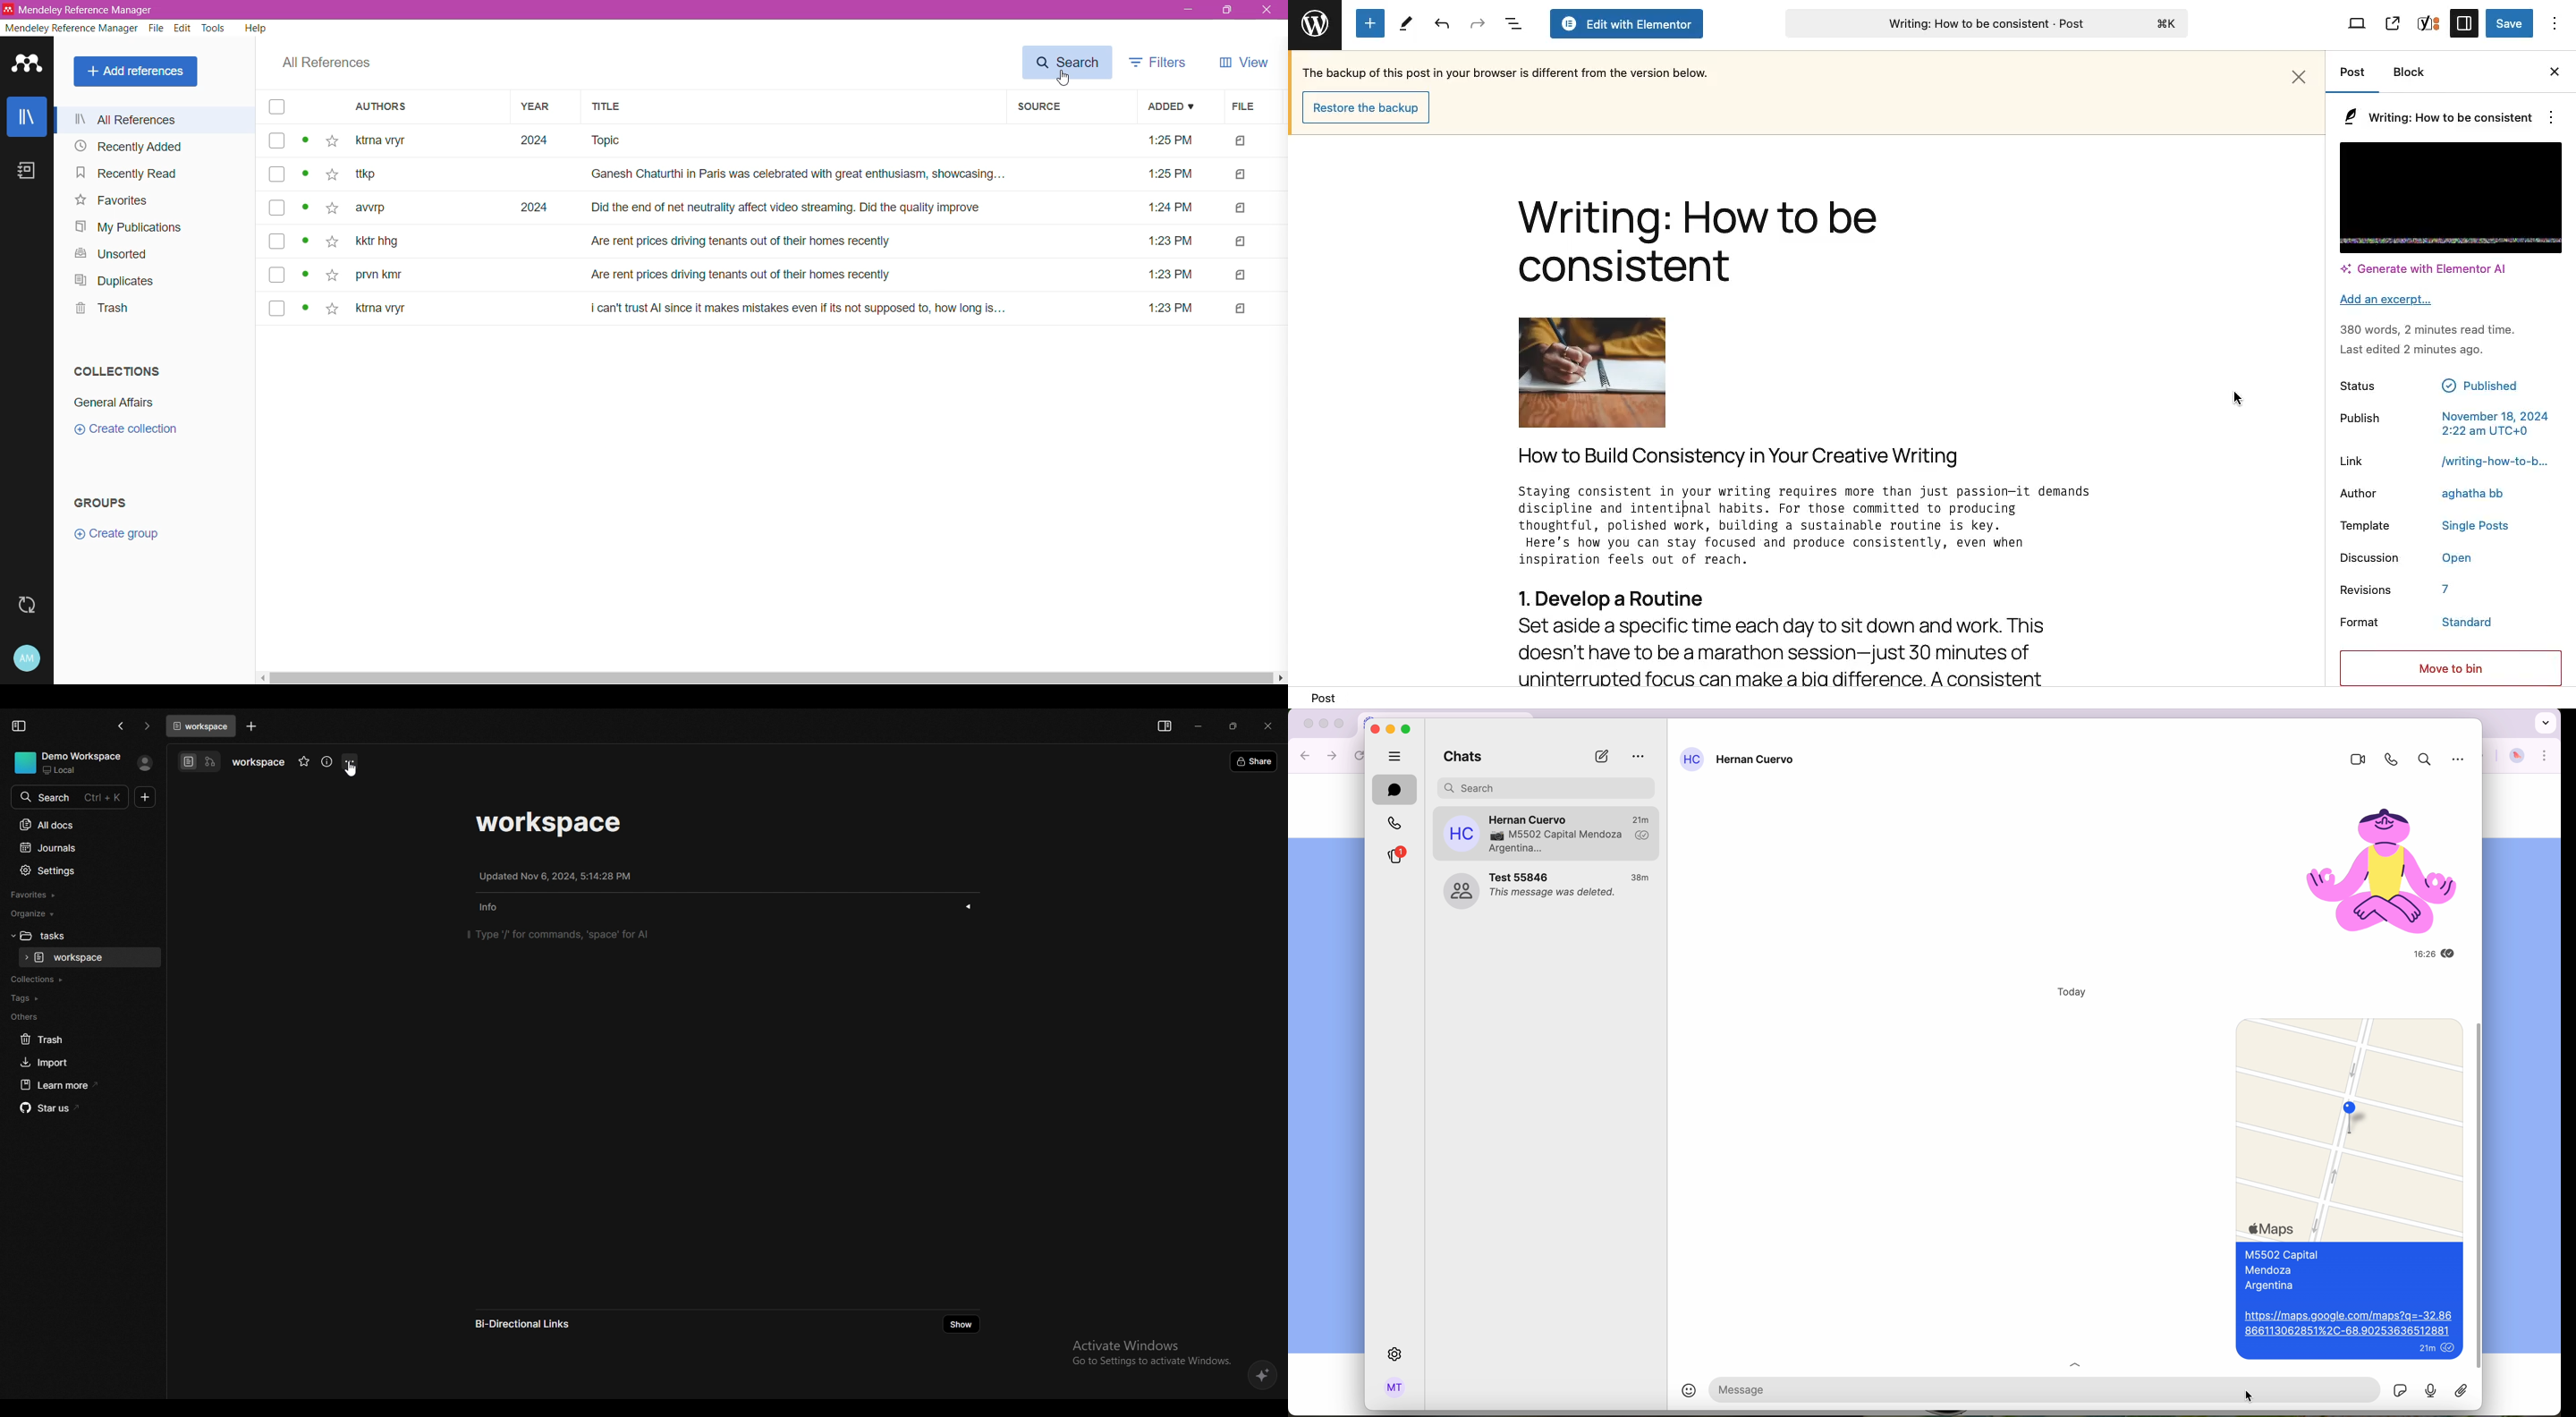 The width and height of the screenshot is (2576, 1428). What do you see at coordinates (81, 8) in the screenshot?
I see `_ Mendeley Reference Manager` at bounding box center [81, 8].